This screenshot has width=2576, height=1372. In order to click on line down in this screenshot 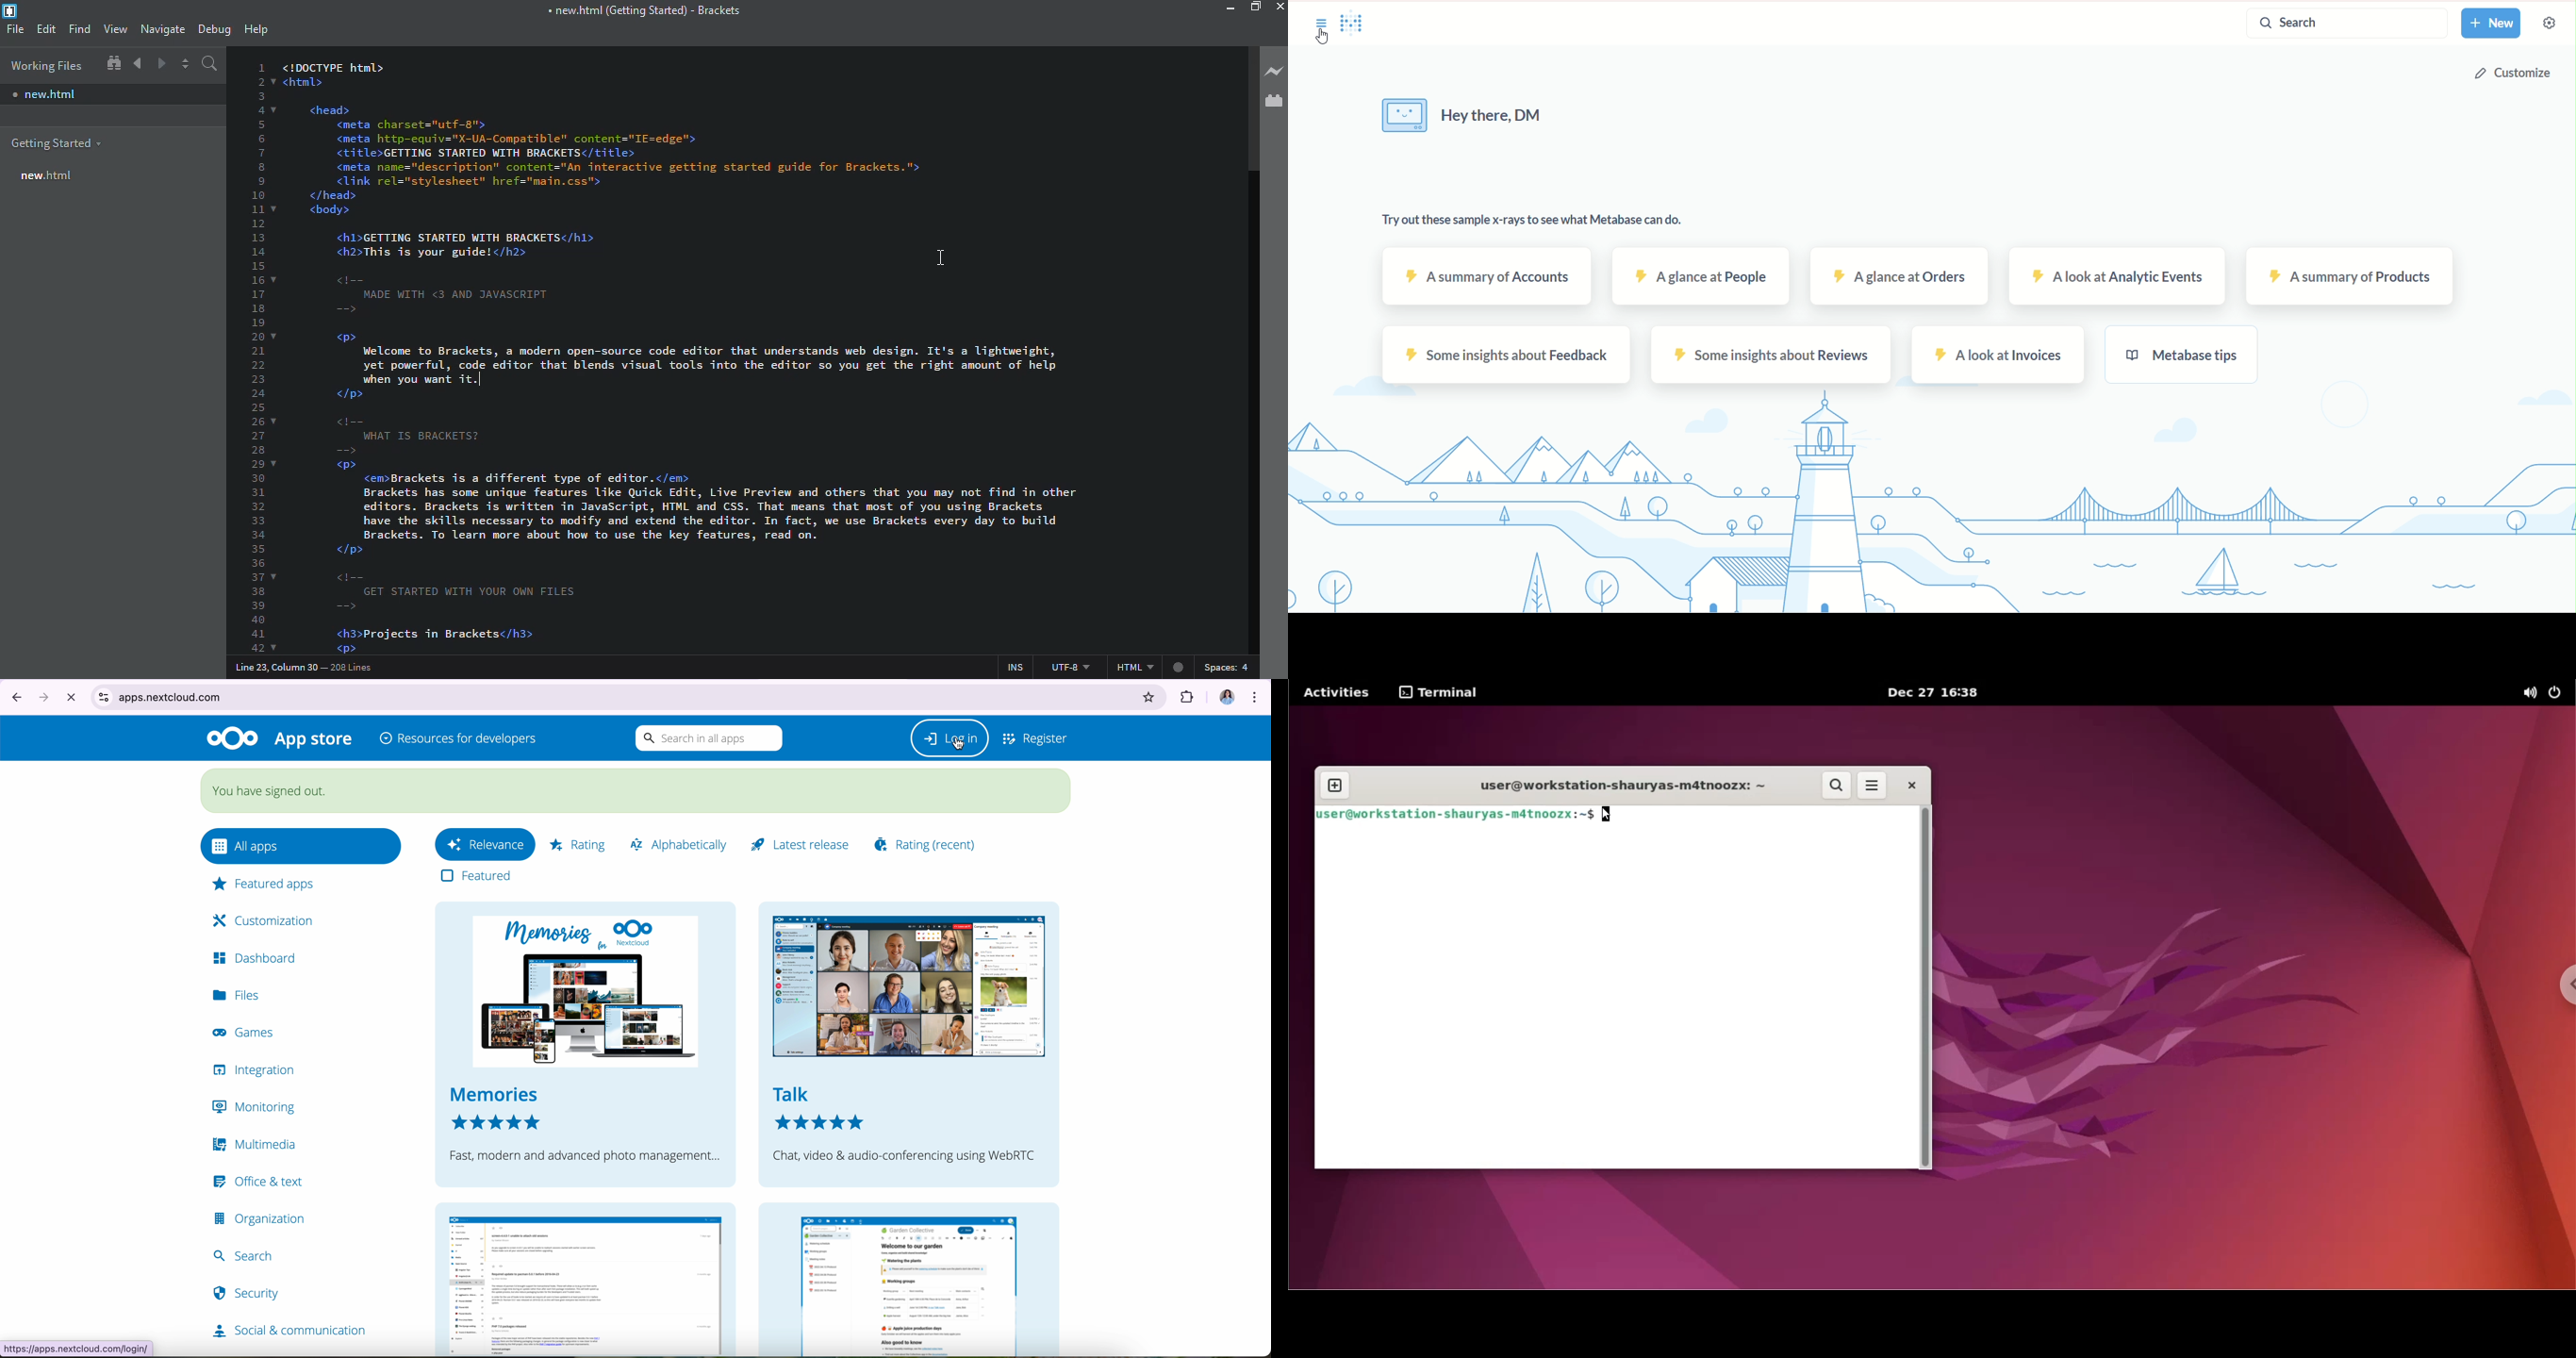, I will do `click(698, 367)`.